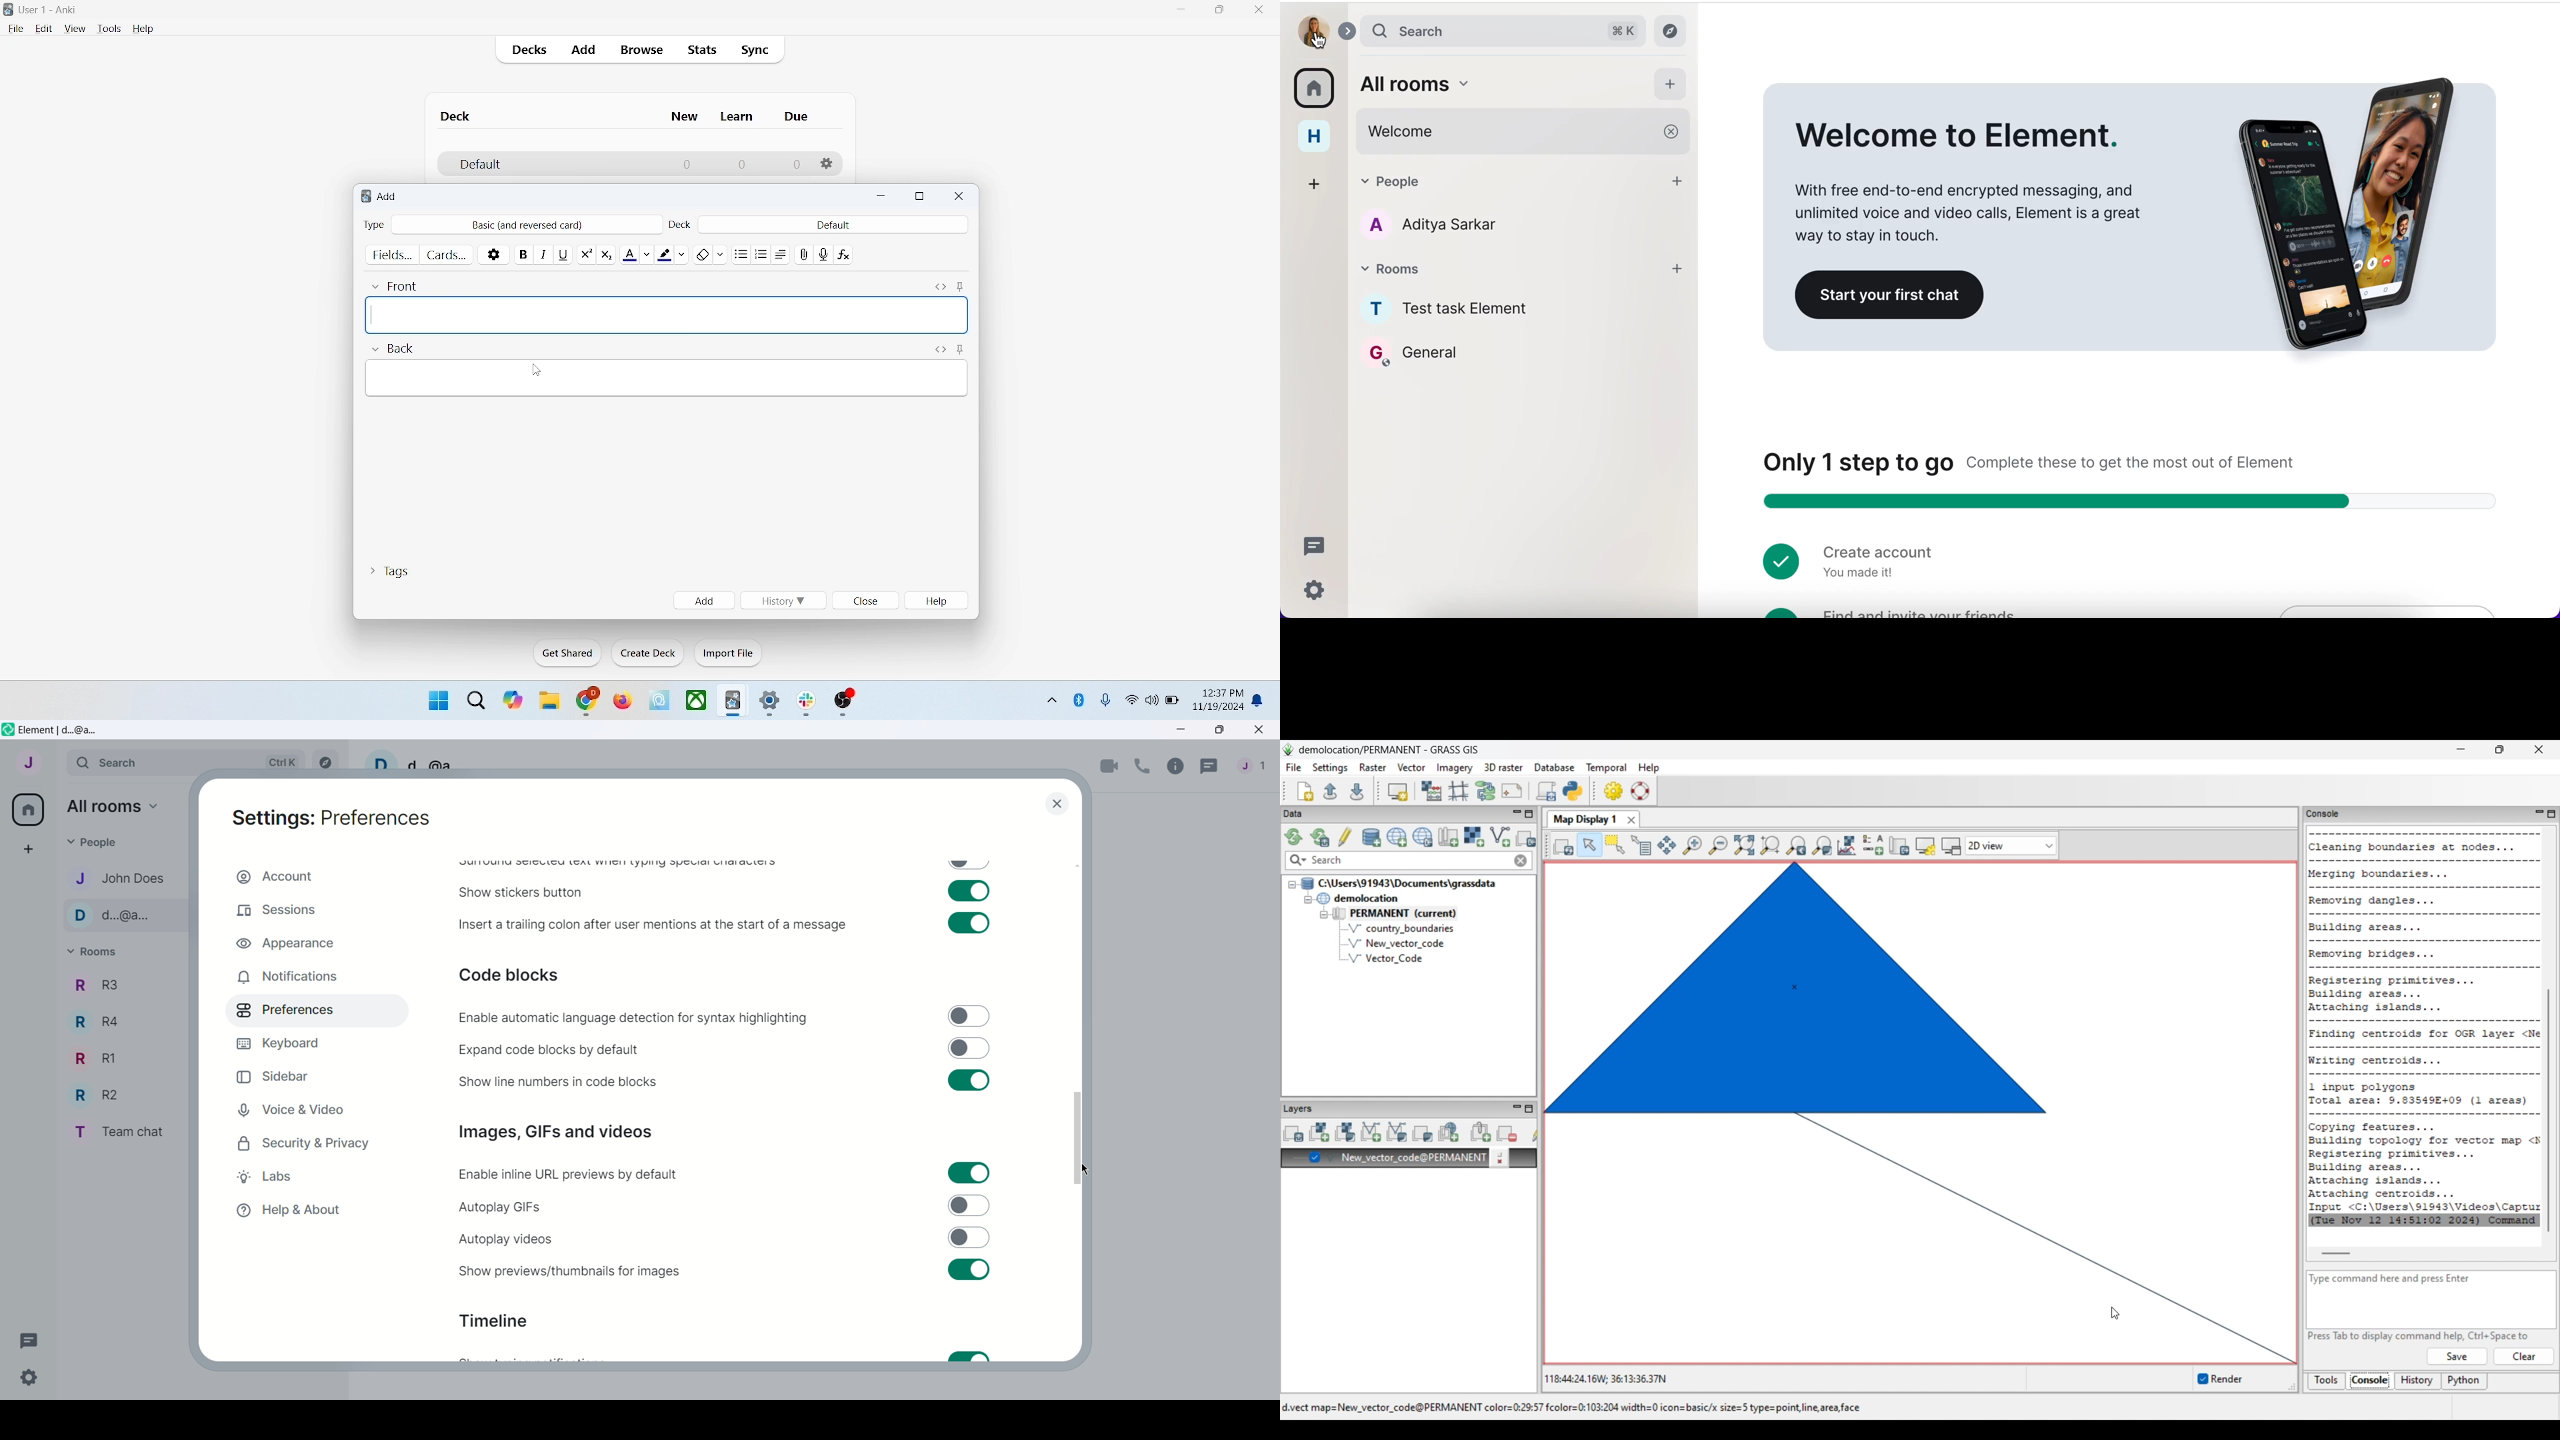  Describe the element at coordinates (305, 977) in the screenshot. I see `Notifications` at that location.